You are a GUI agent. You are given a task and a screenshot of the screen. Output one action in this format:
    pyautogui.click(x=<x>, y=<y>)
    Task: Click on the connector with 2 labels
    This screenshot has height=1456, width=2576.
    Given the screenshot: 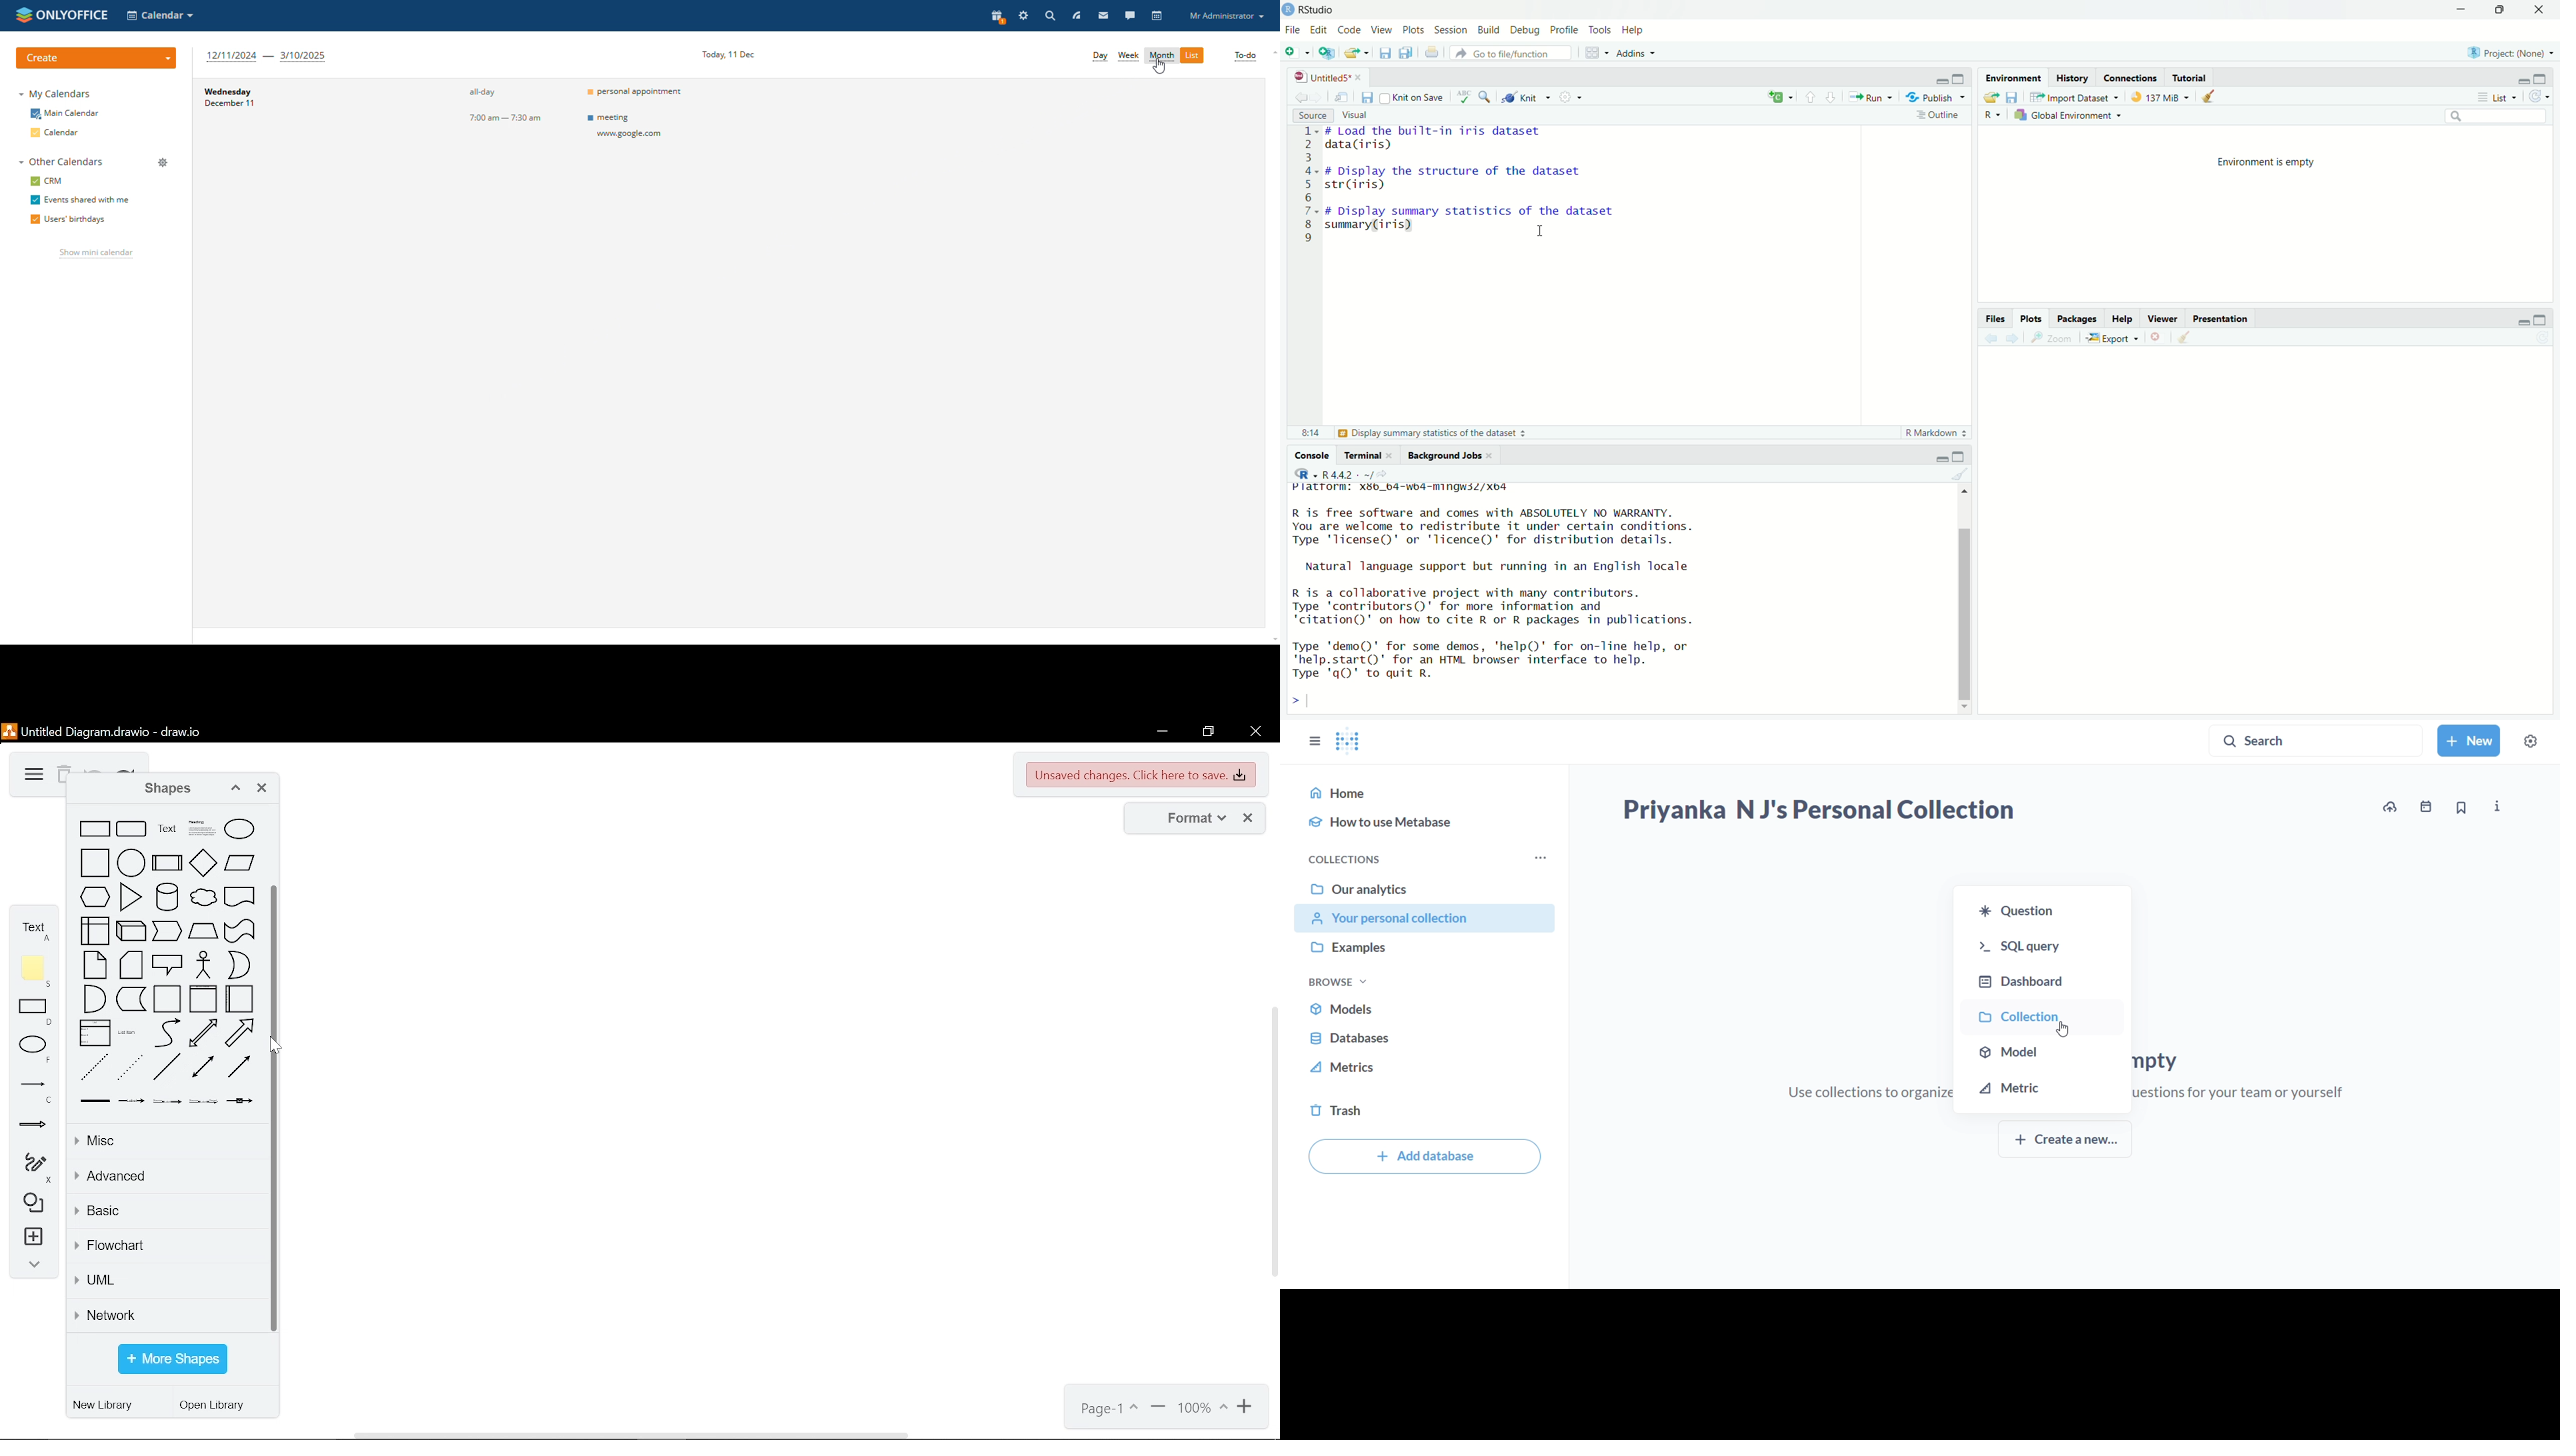 What is the action you would take?
    pyautogui.click(x=167, y=1101)
    